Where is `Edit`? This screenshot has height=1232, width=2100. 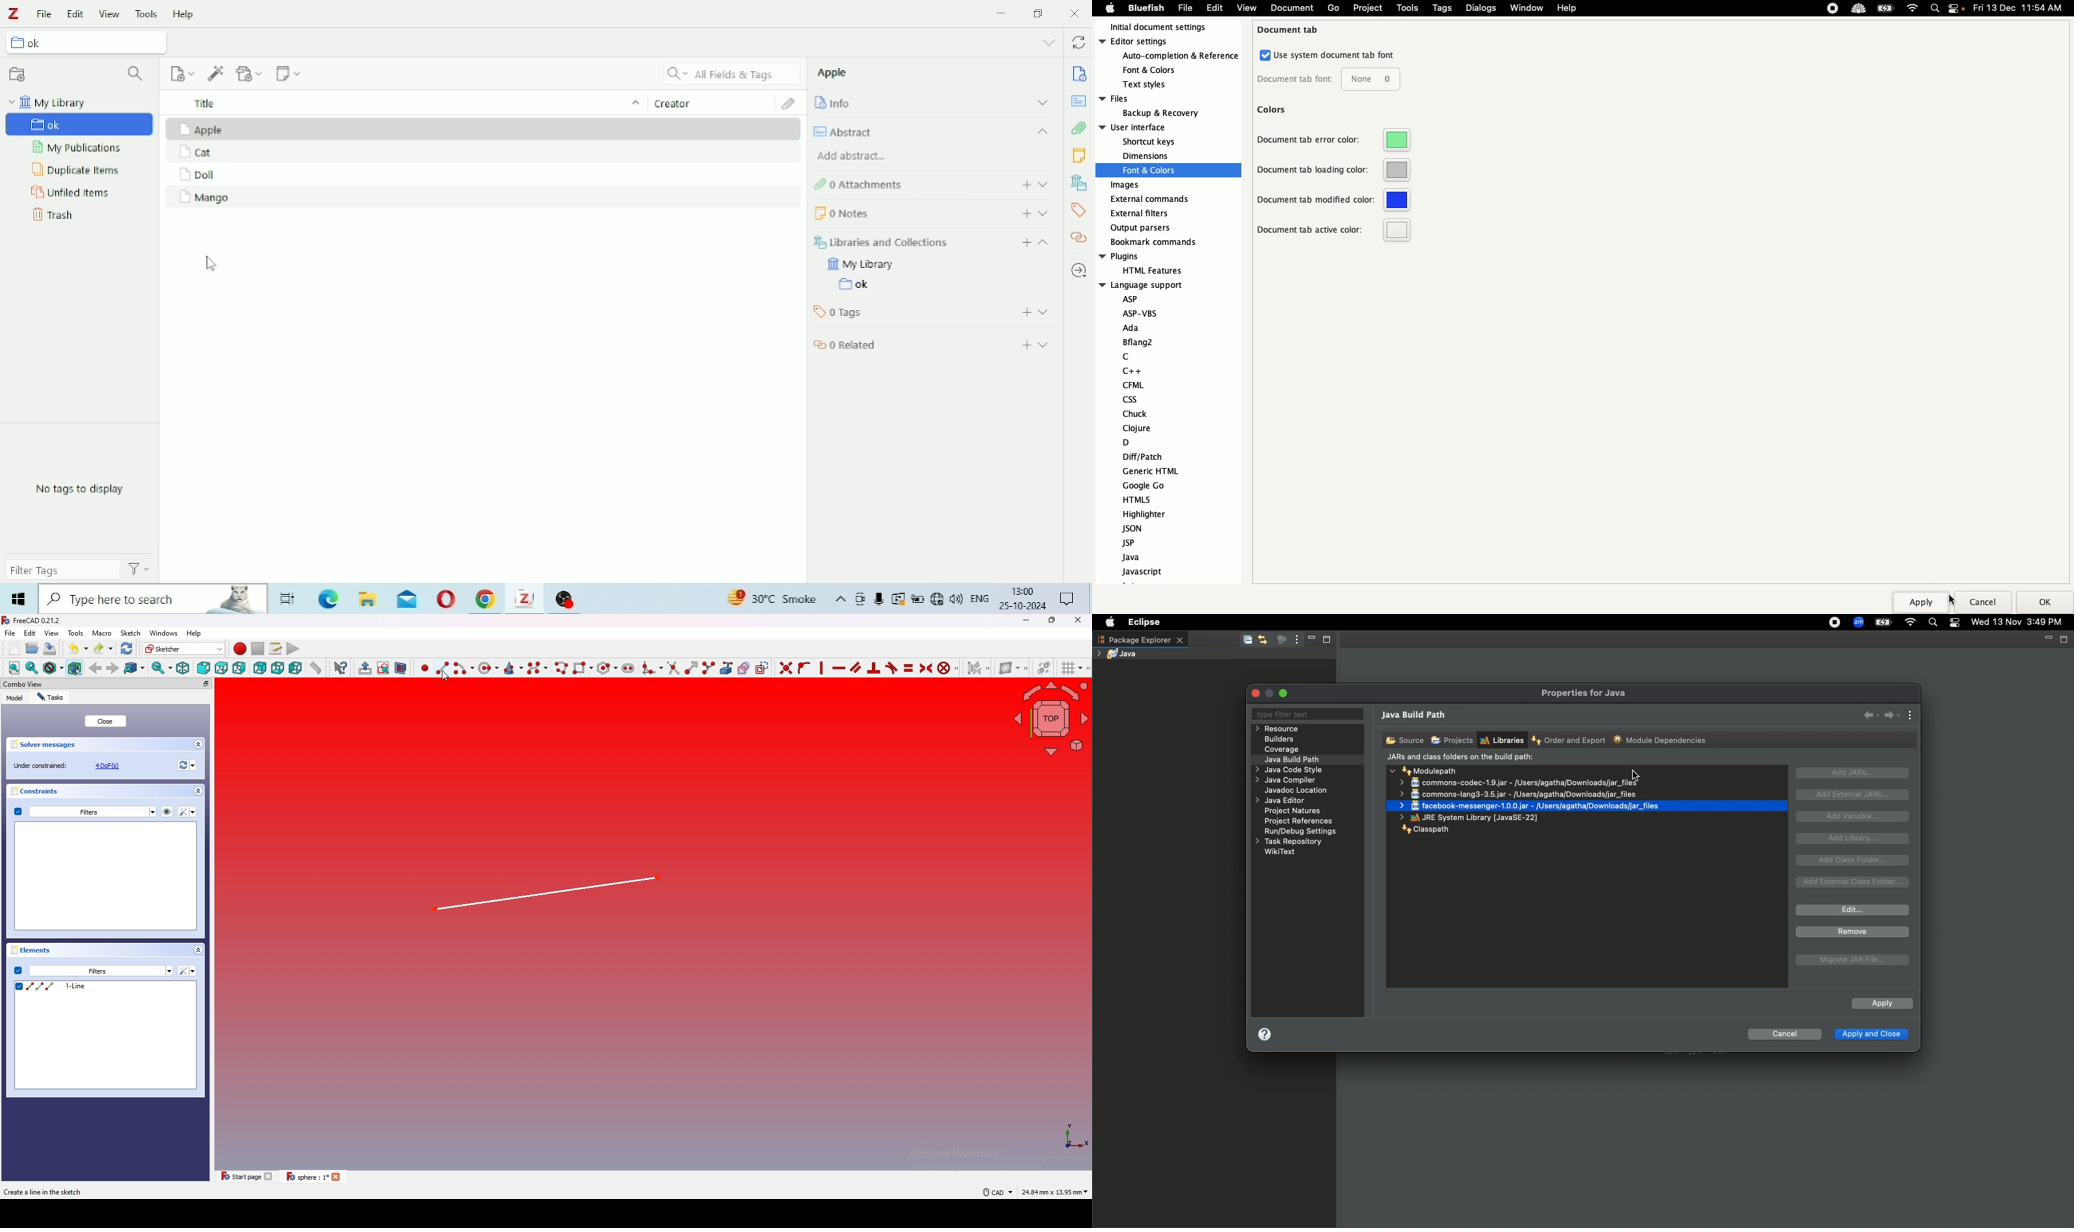 Edit is located at coordinates (1853, 910).